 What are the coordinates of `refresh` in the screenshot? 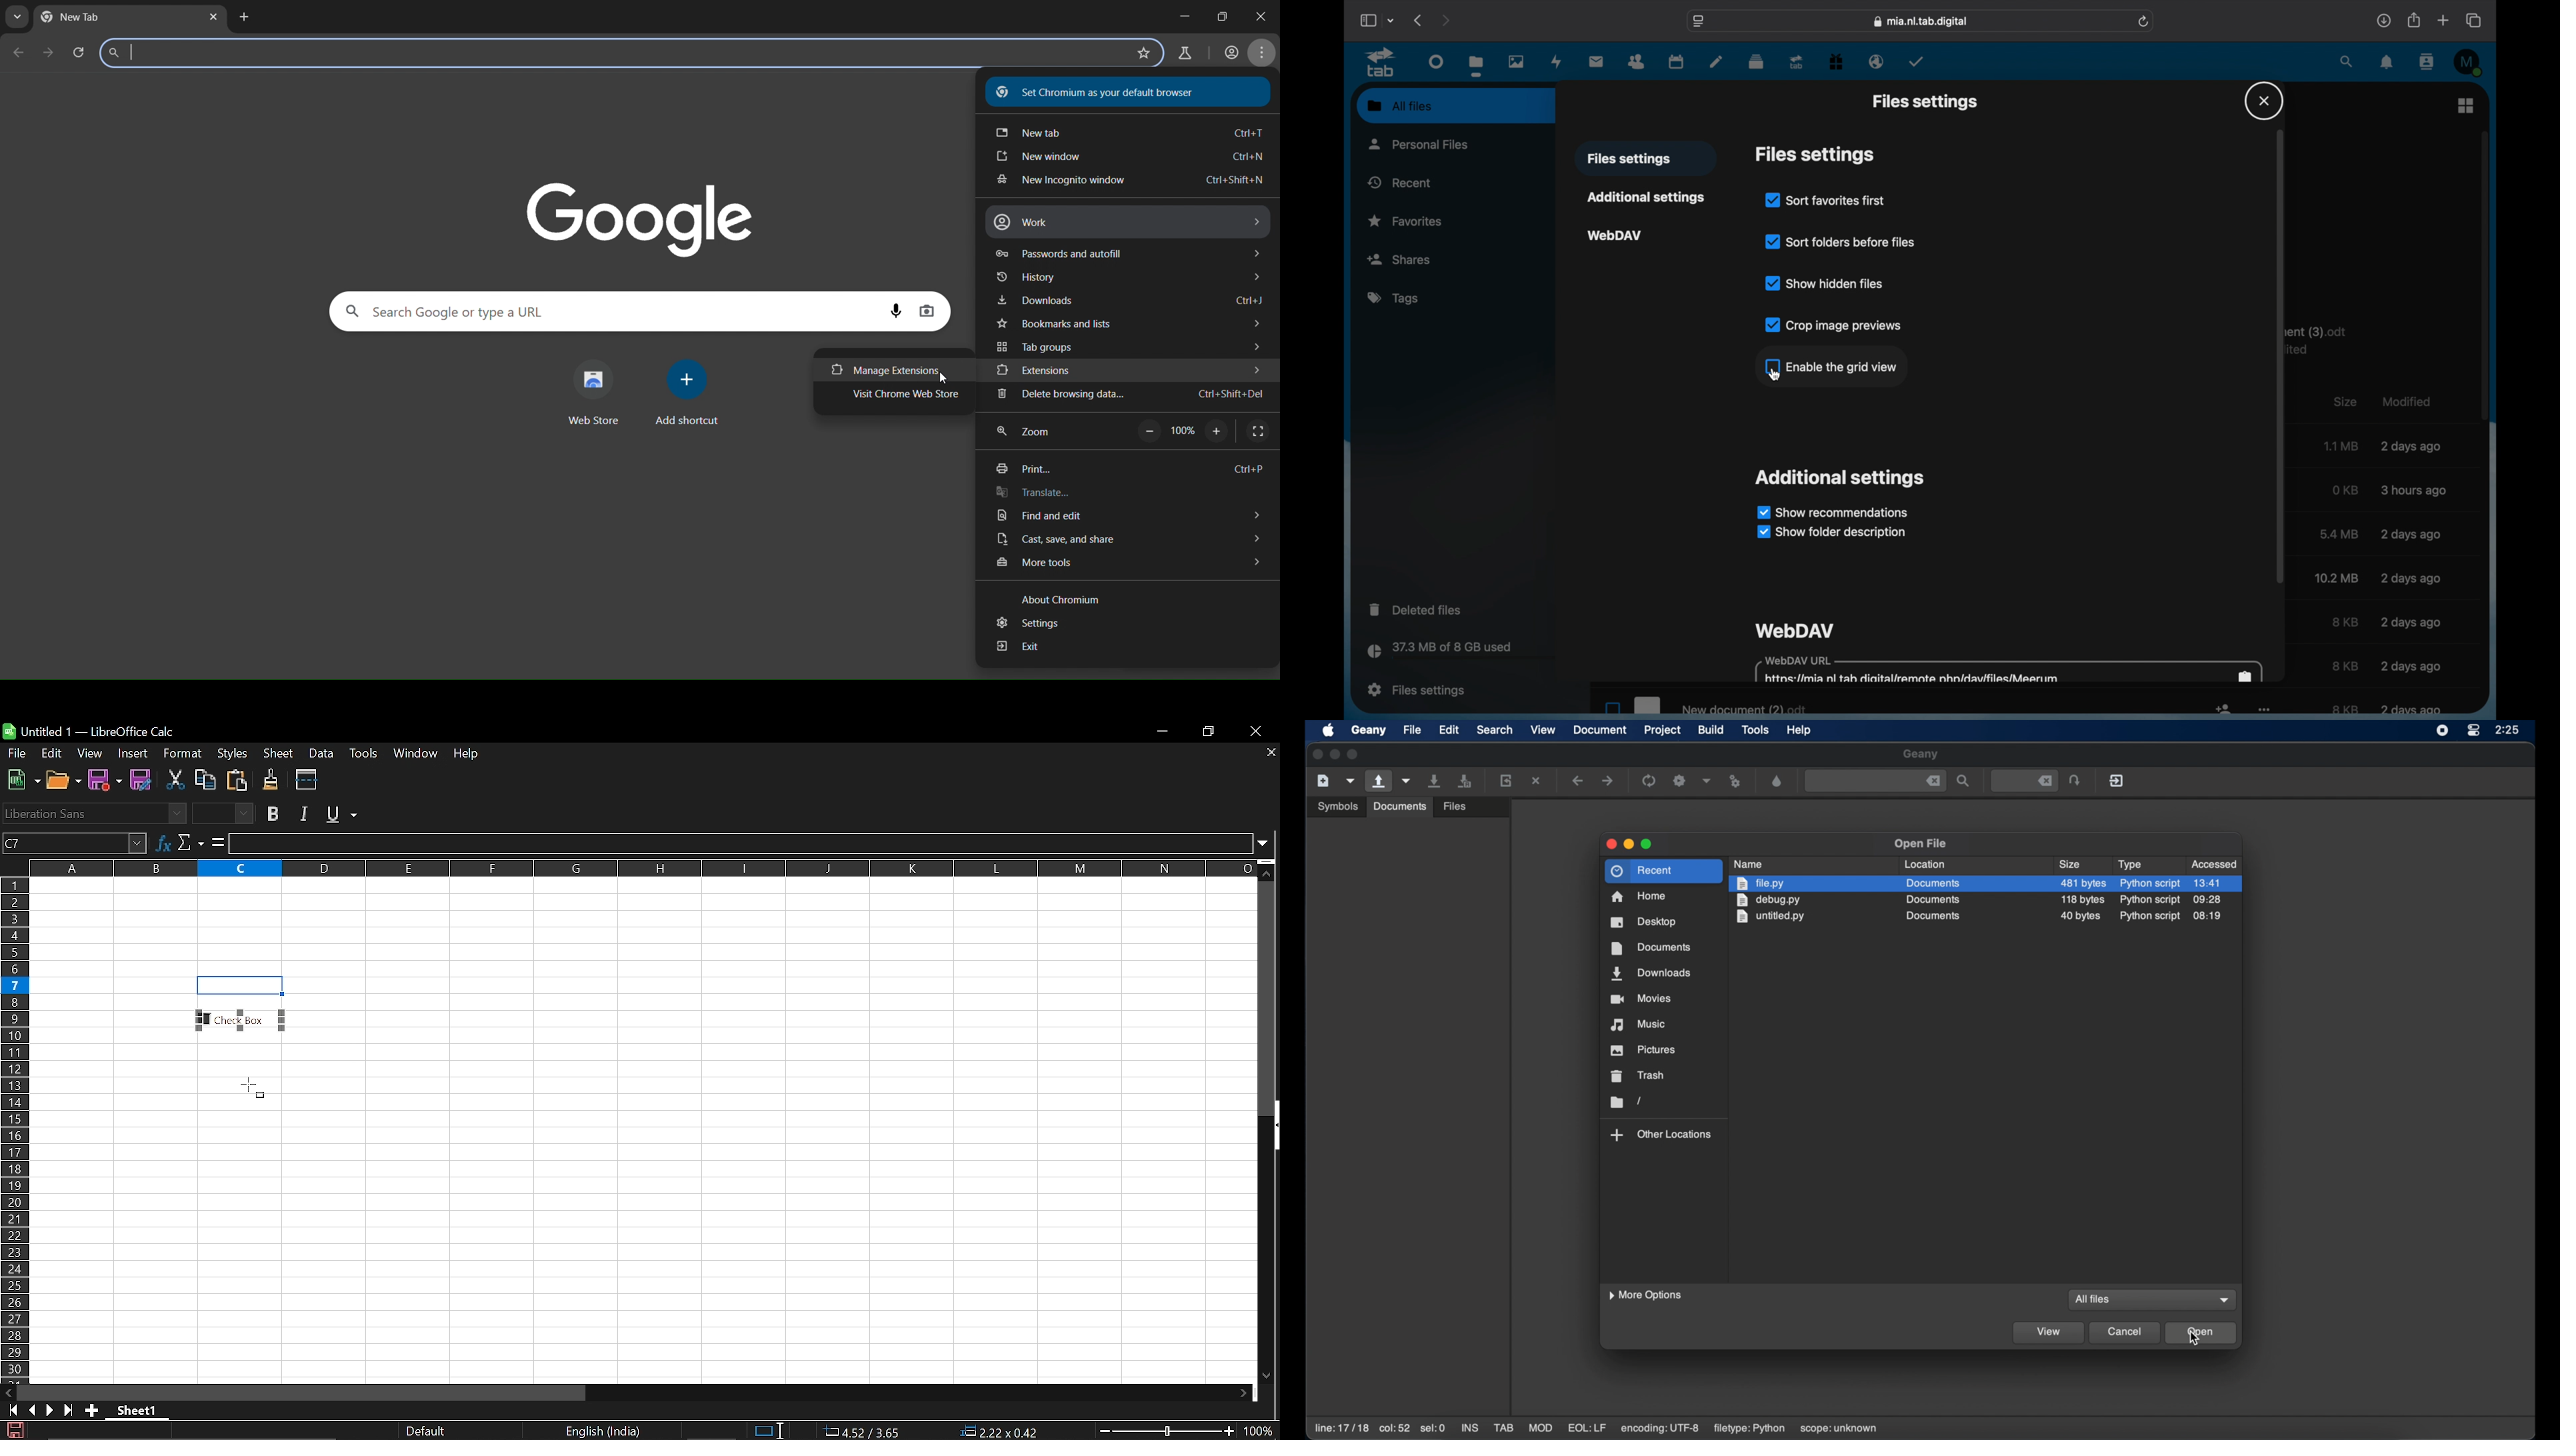 It's located at (2144, 21).